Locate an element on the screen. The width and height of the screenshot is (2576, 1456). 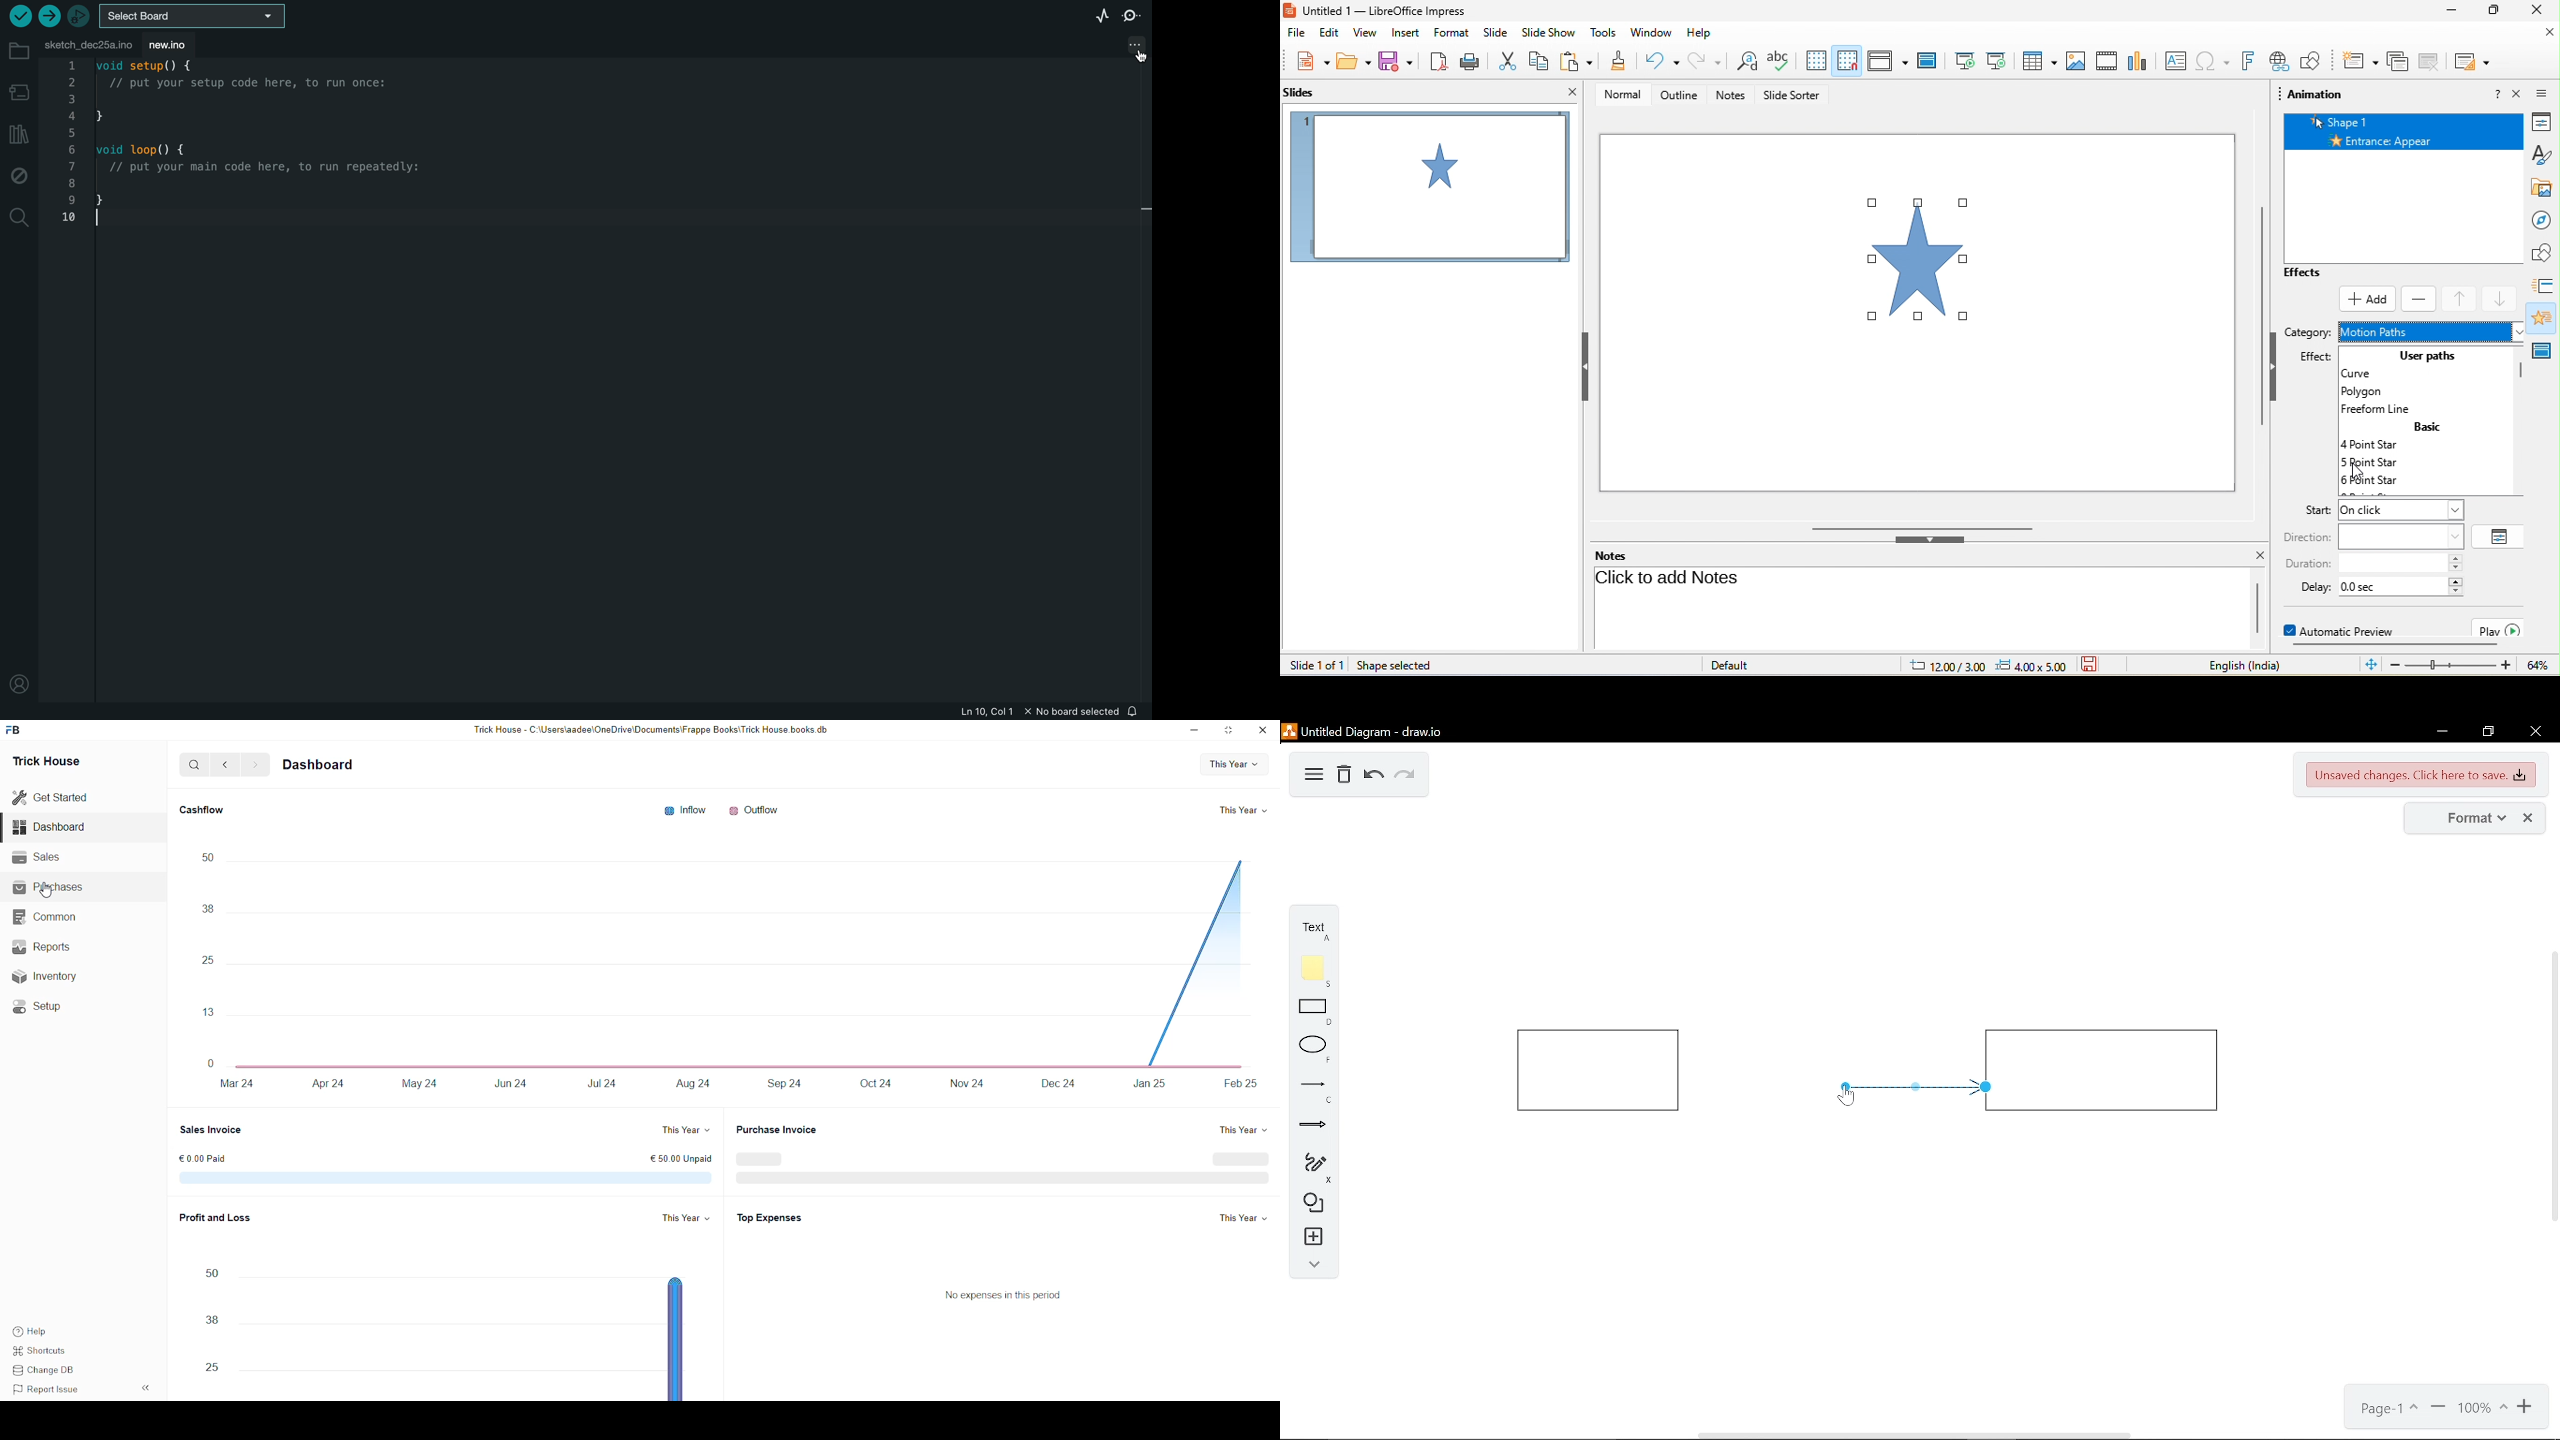
50 is located at coordinates (212, 1272).